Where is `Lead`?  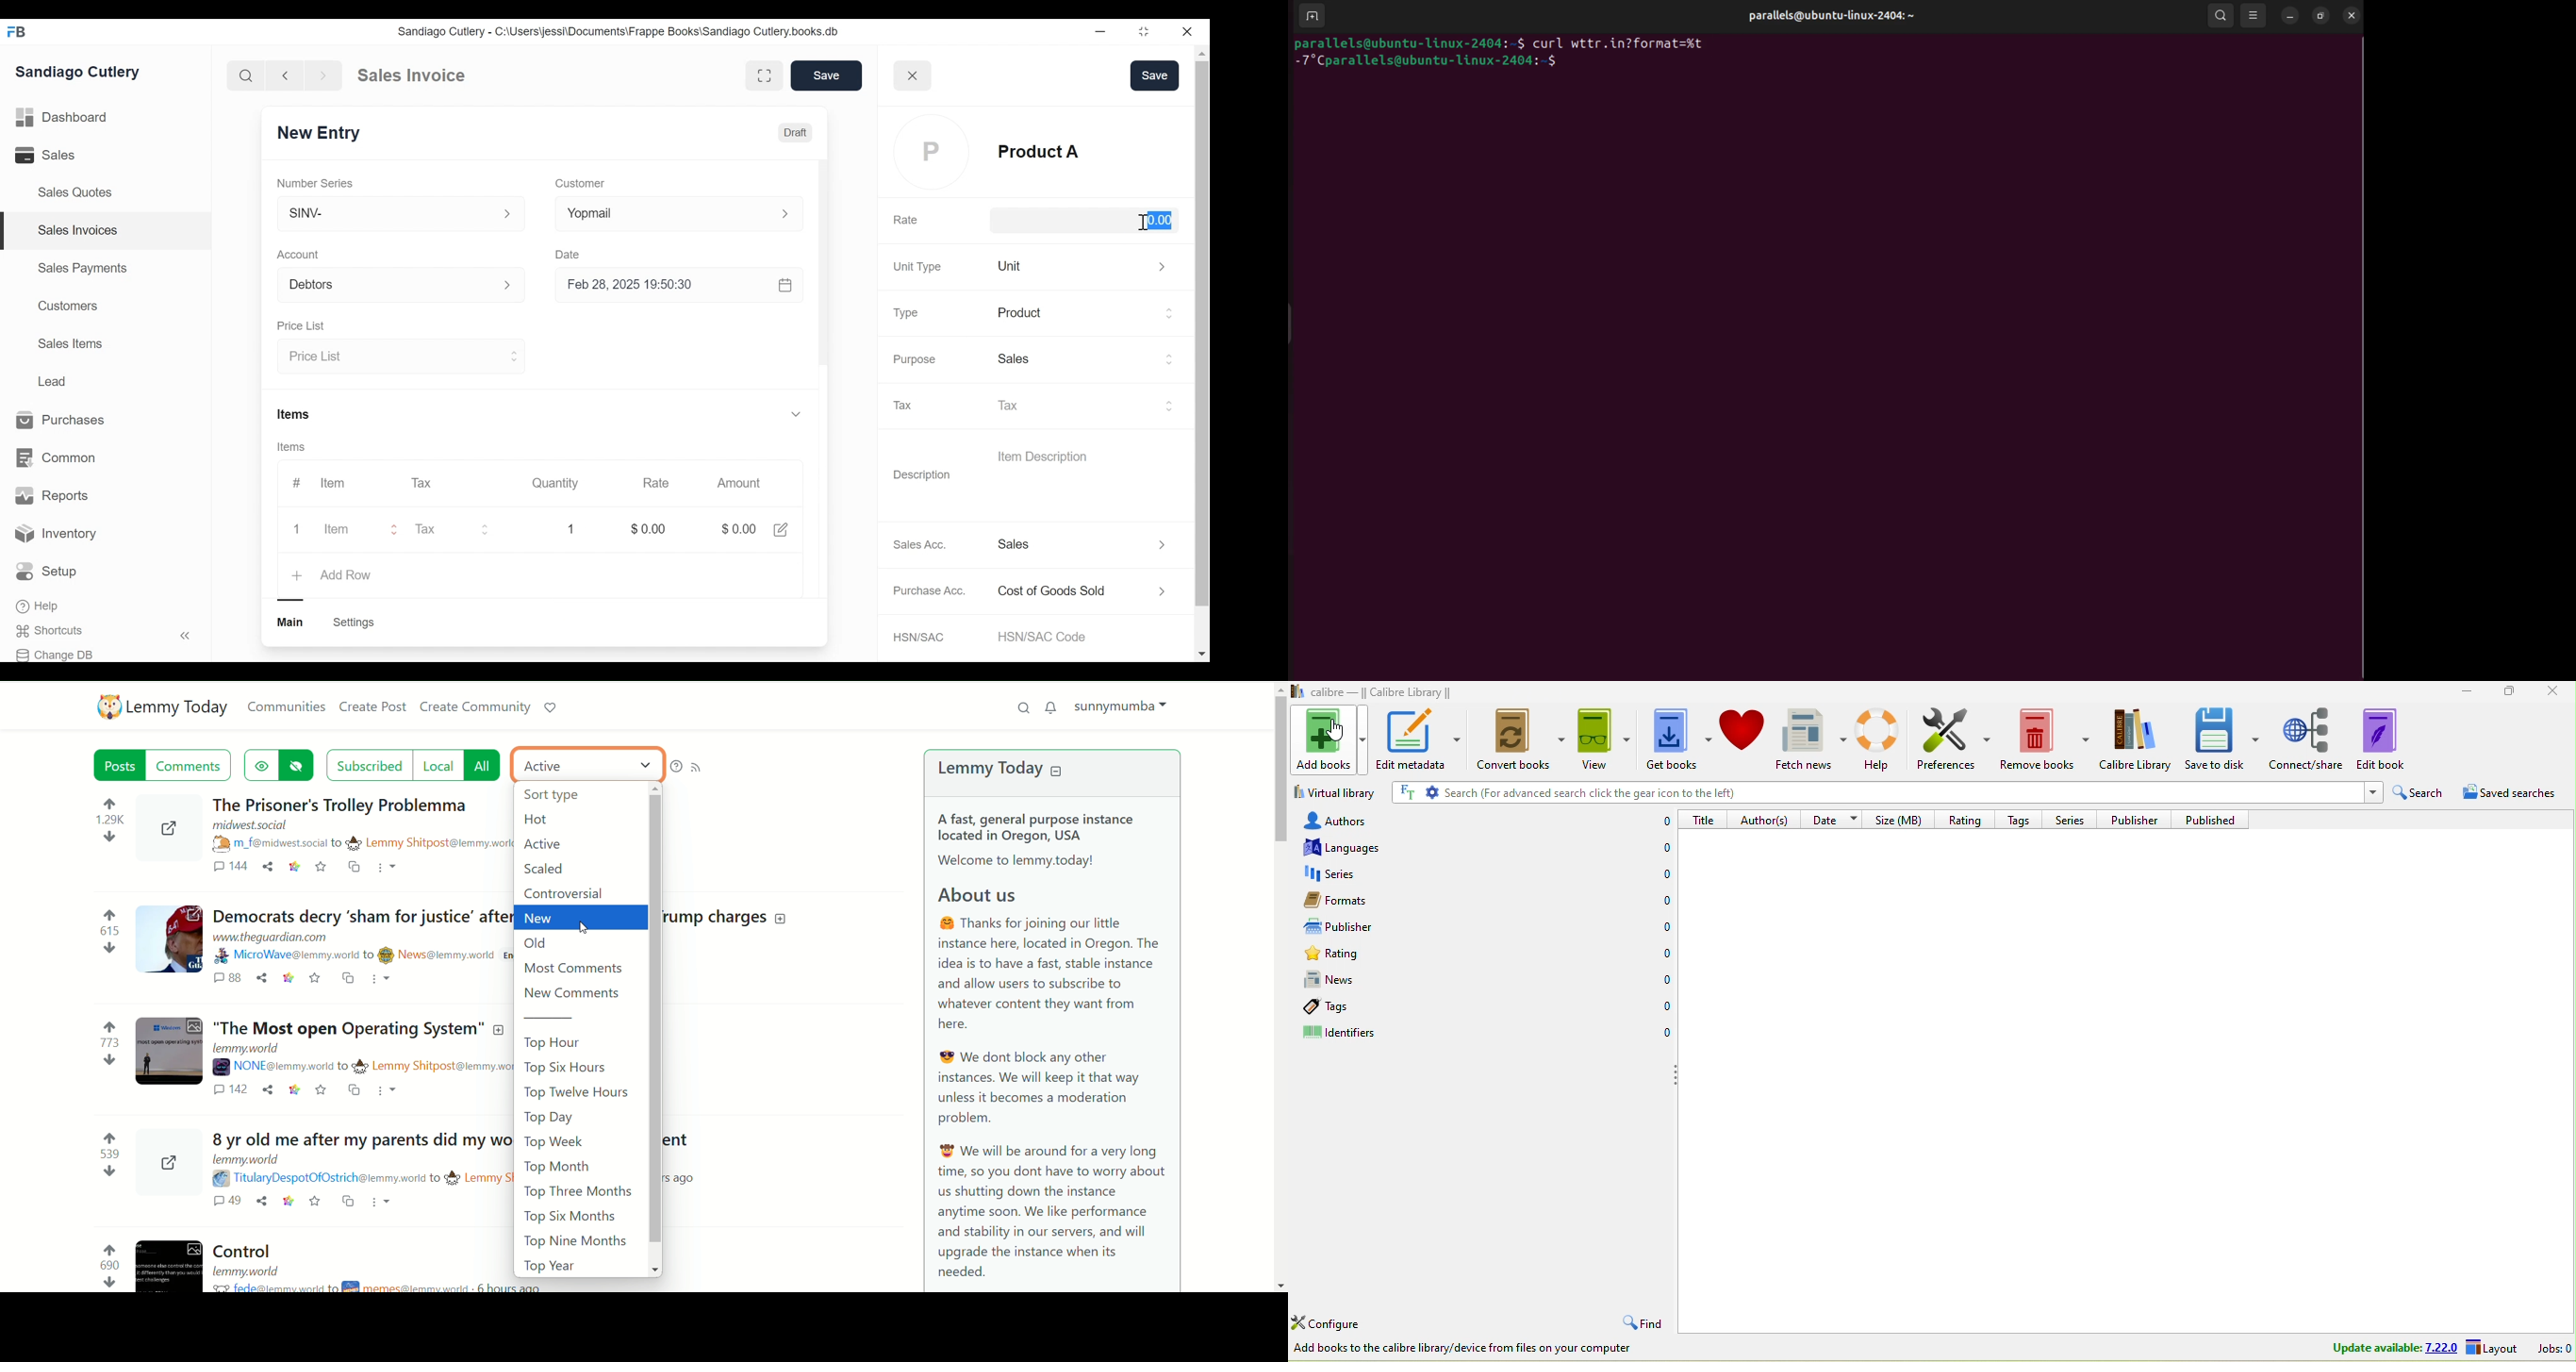 Lead is located at coordinates (54, 380).